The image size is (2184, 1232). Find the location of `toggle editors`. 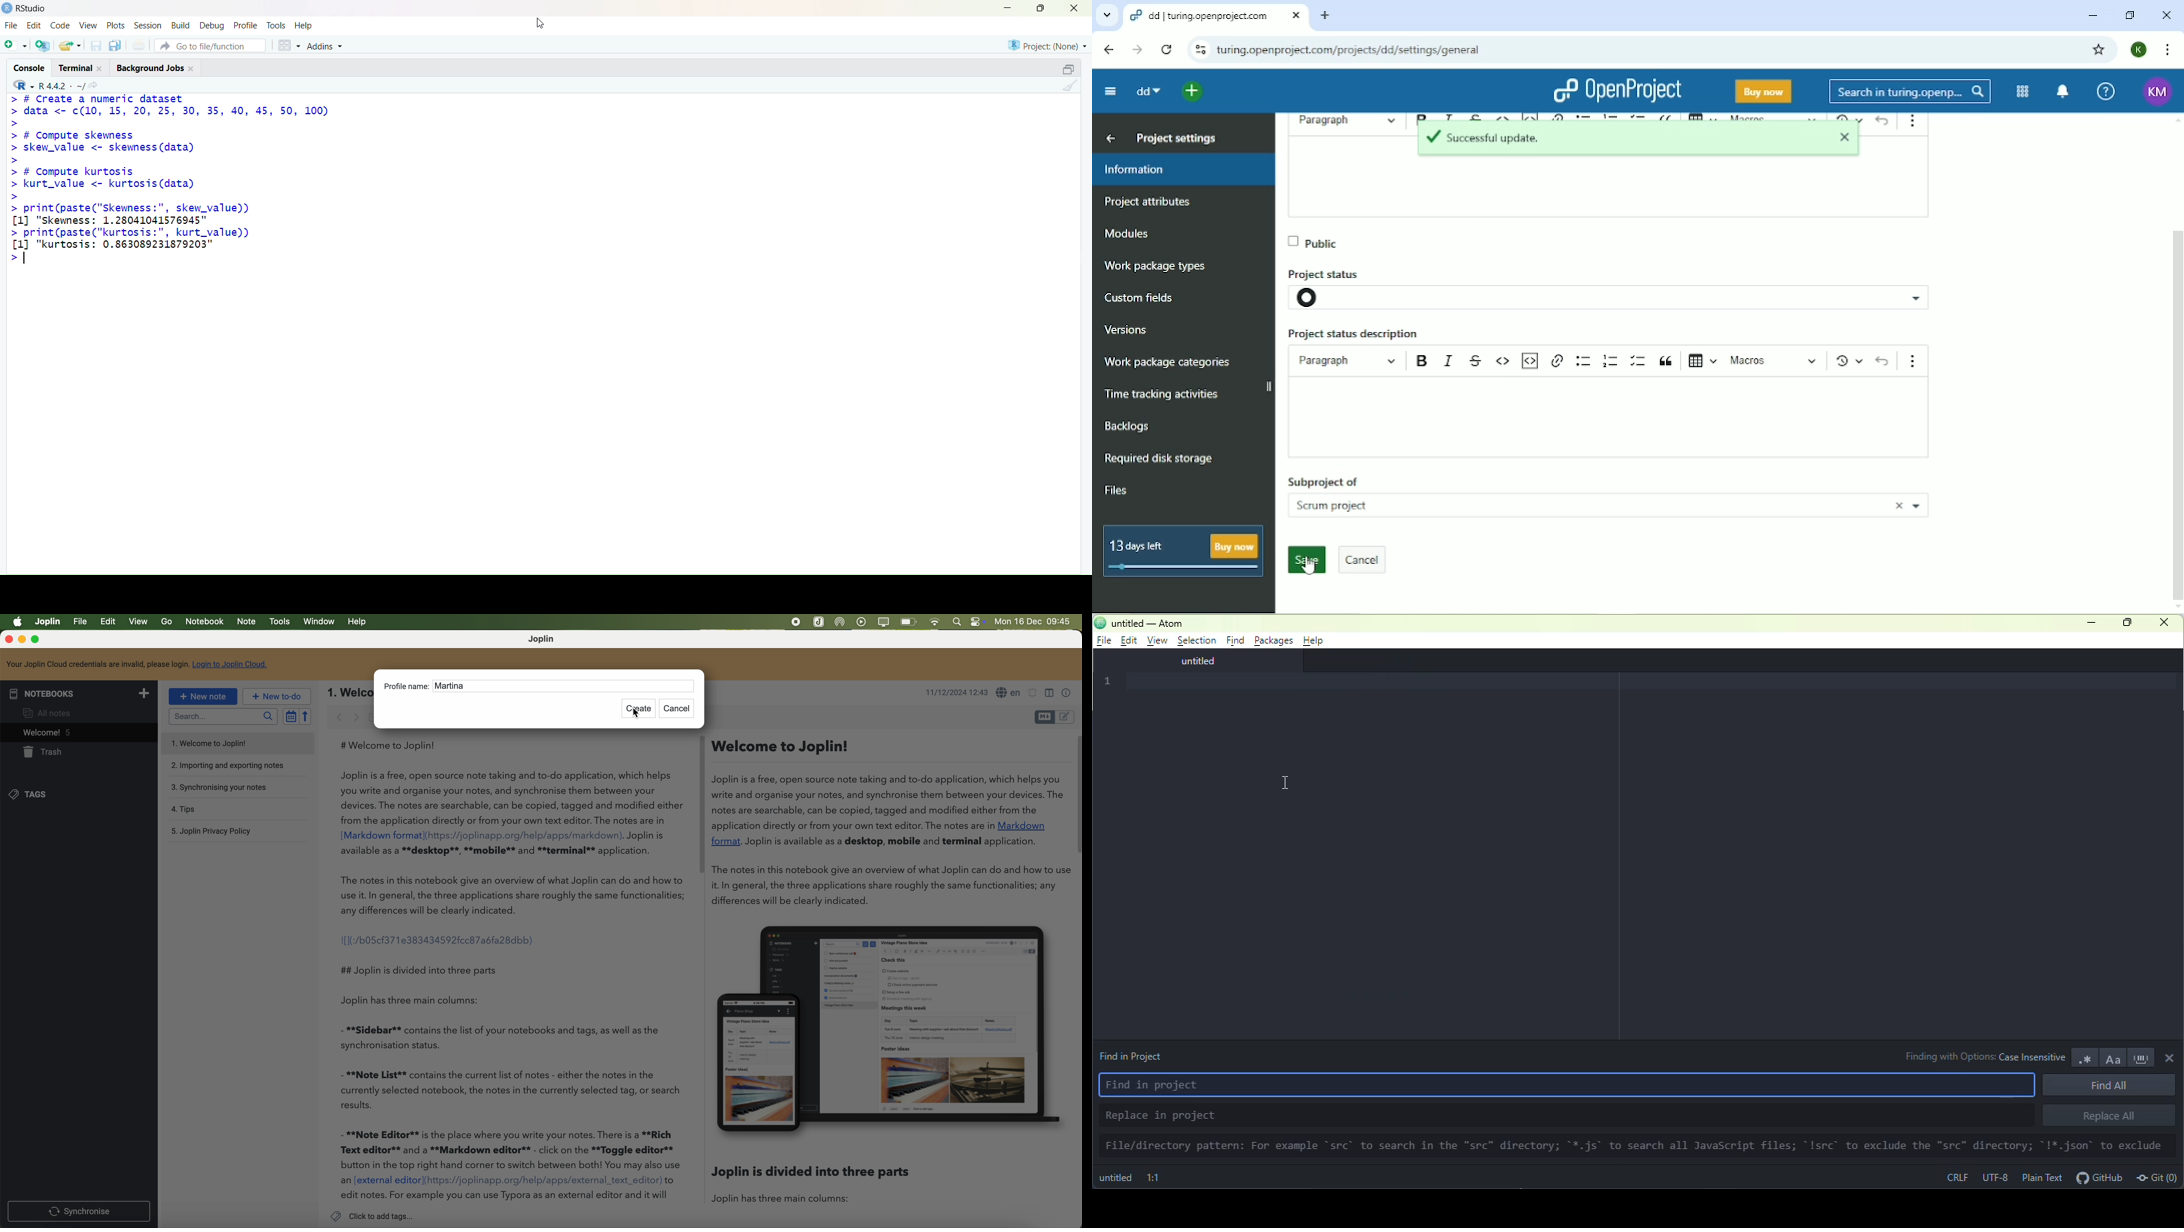

toggle editors is located at coordinates (1068, 716).